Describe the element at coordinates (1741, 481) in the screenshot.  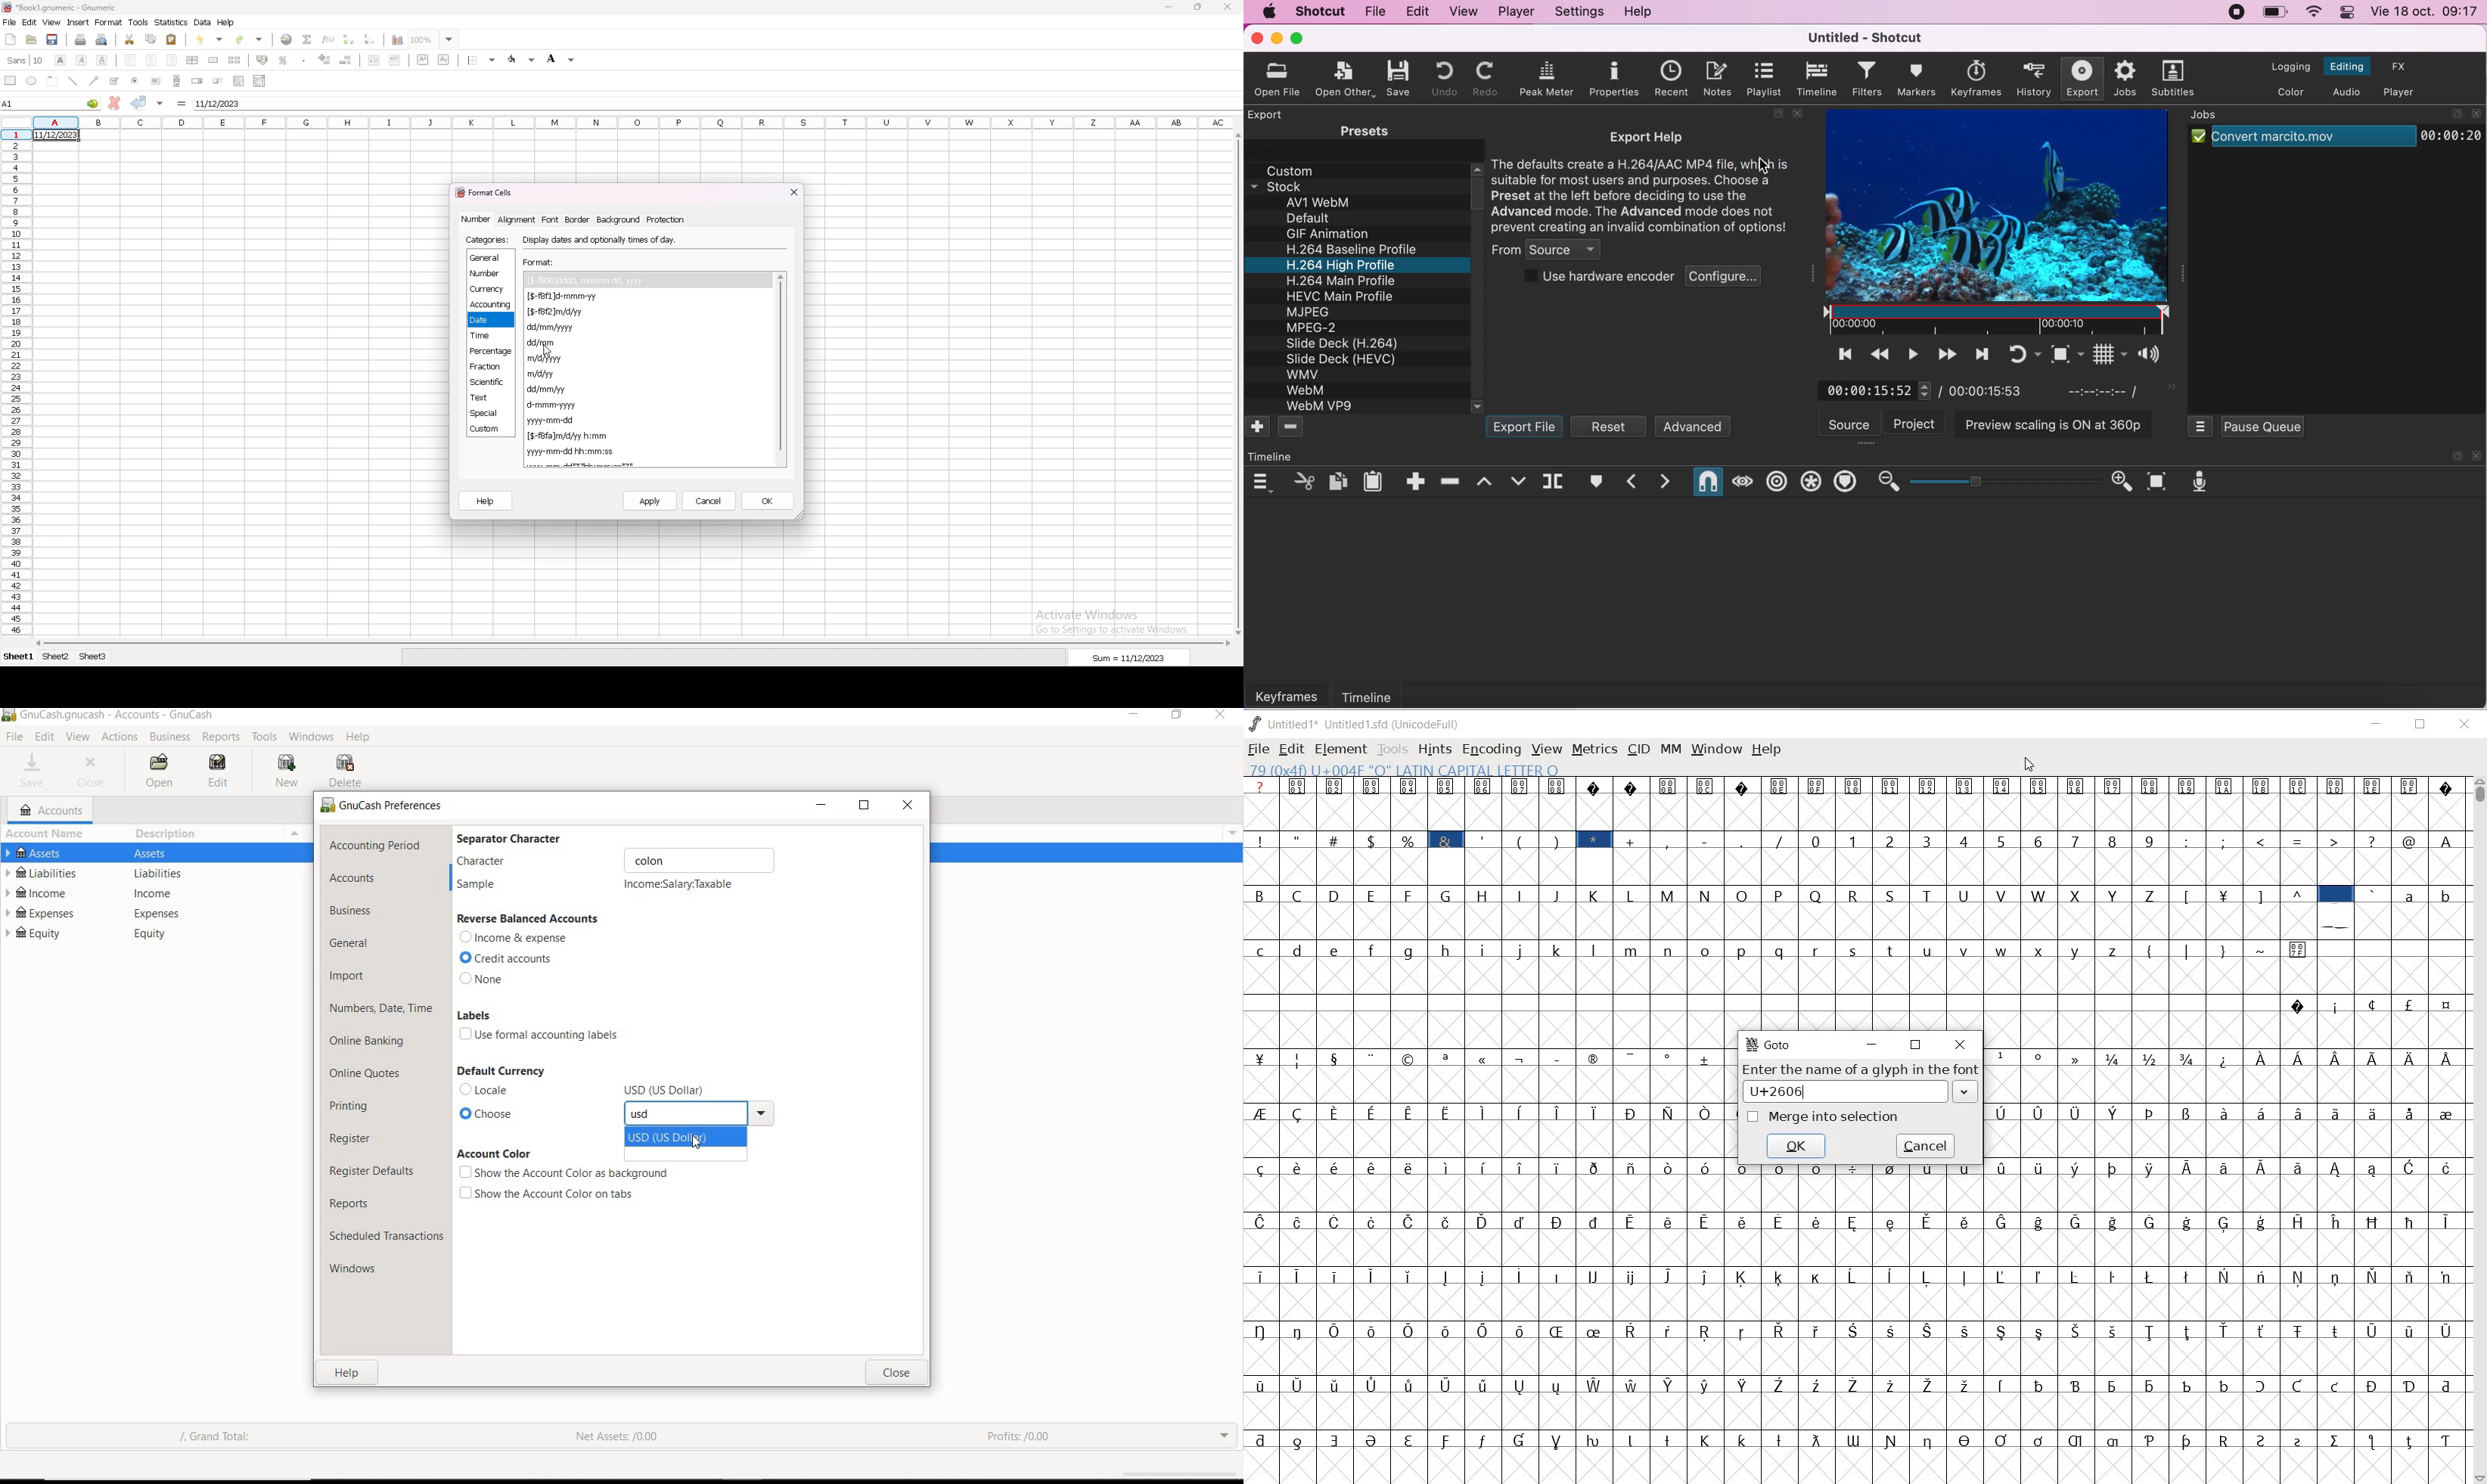
I see `scrub while dragging` at that location.